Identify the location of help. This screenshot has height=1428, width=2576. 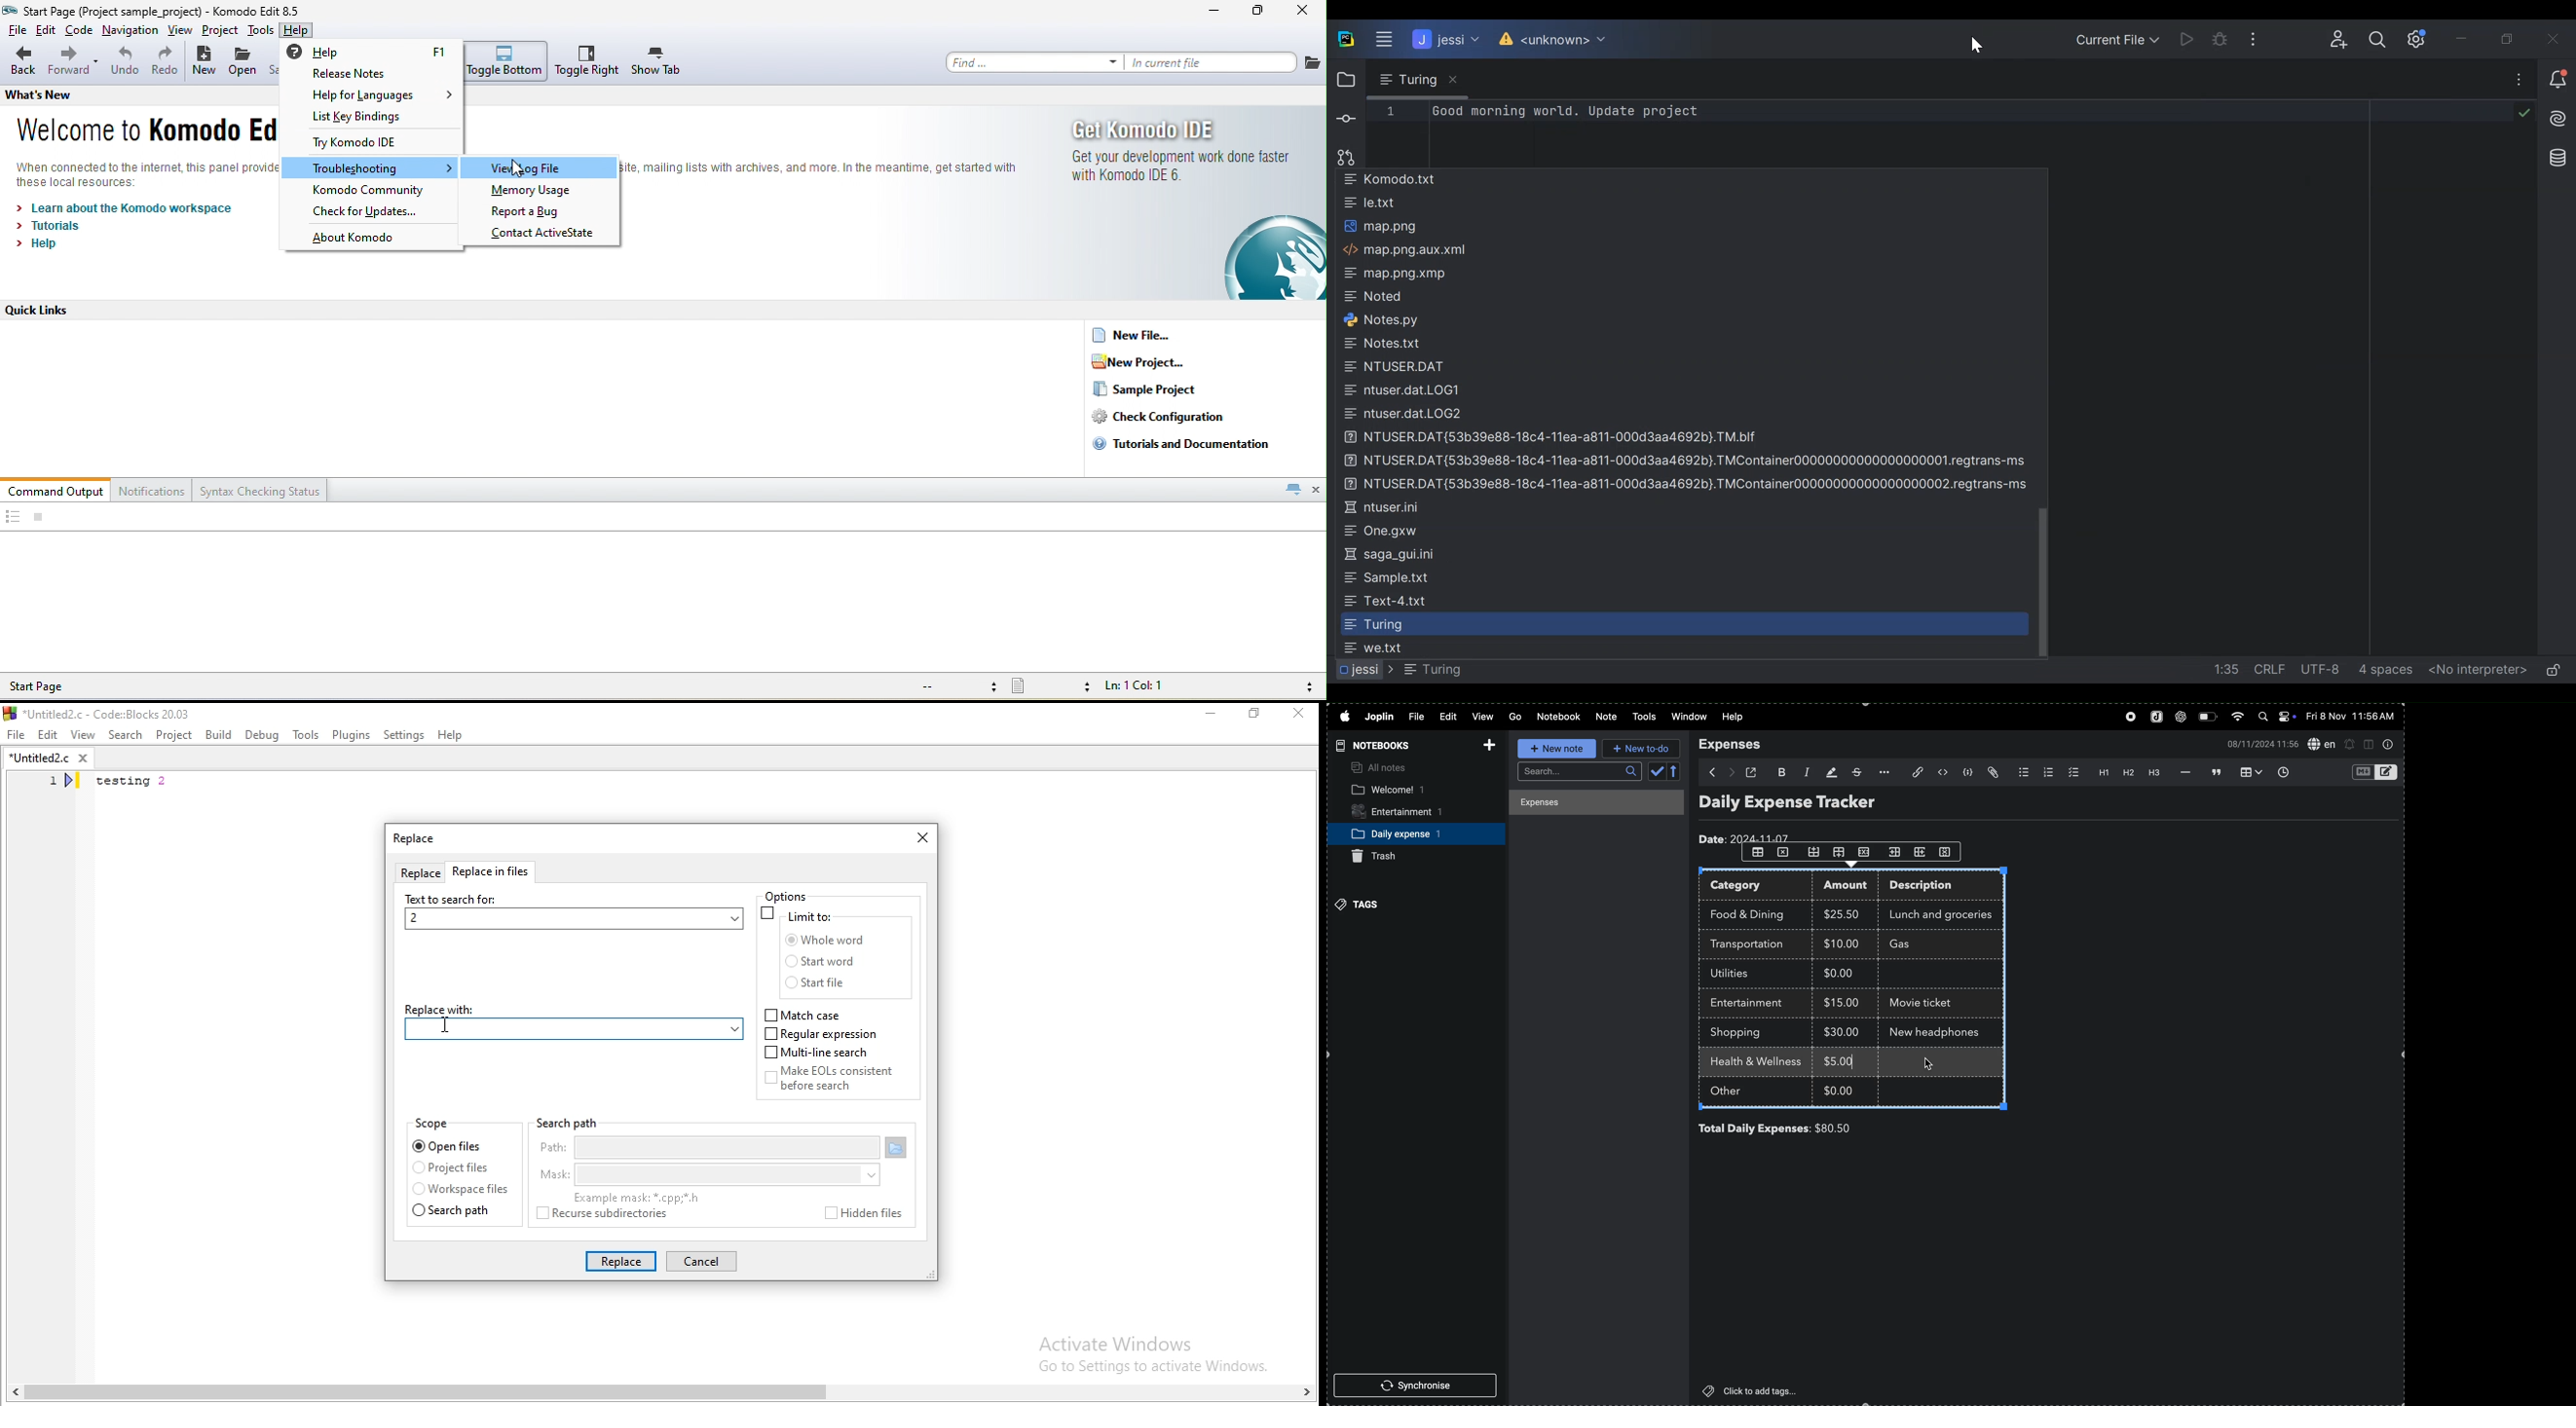
(375, 50).